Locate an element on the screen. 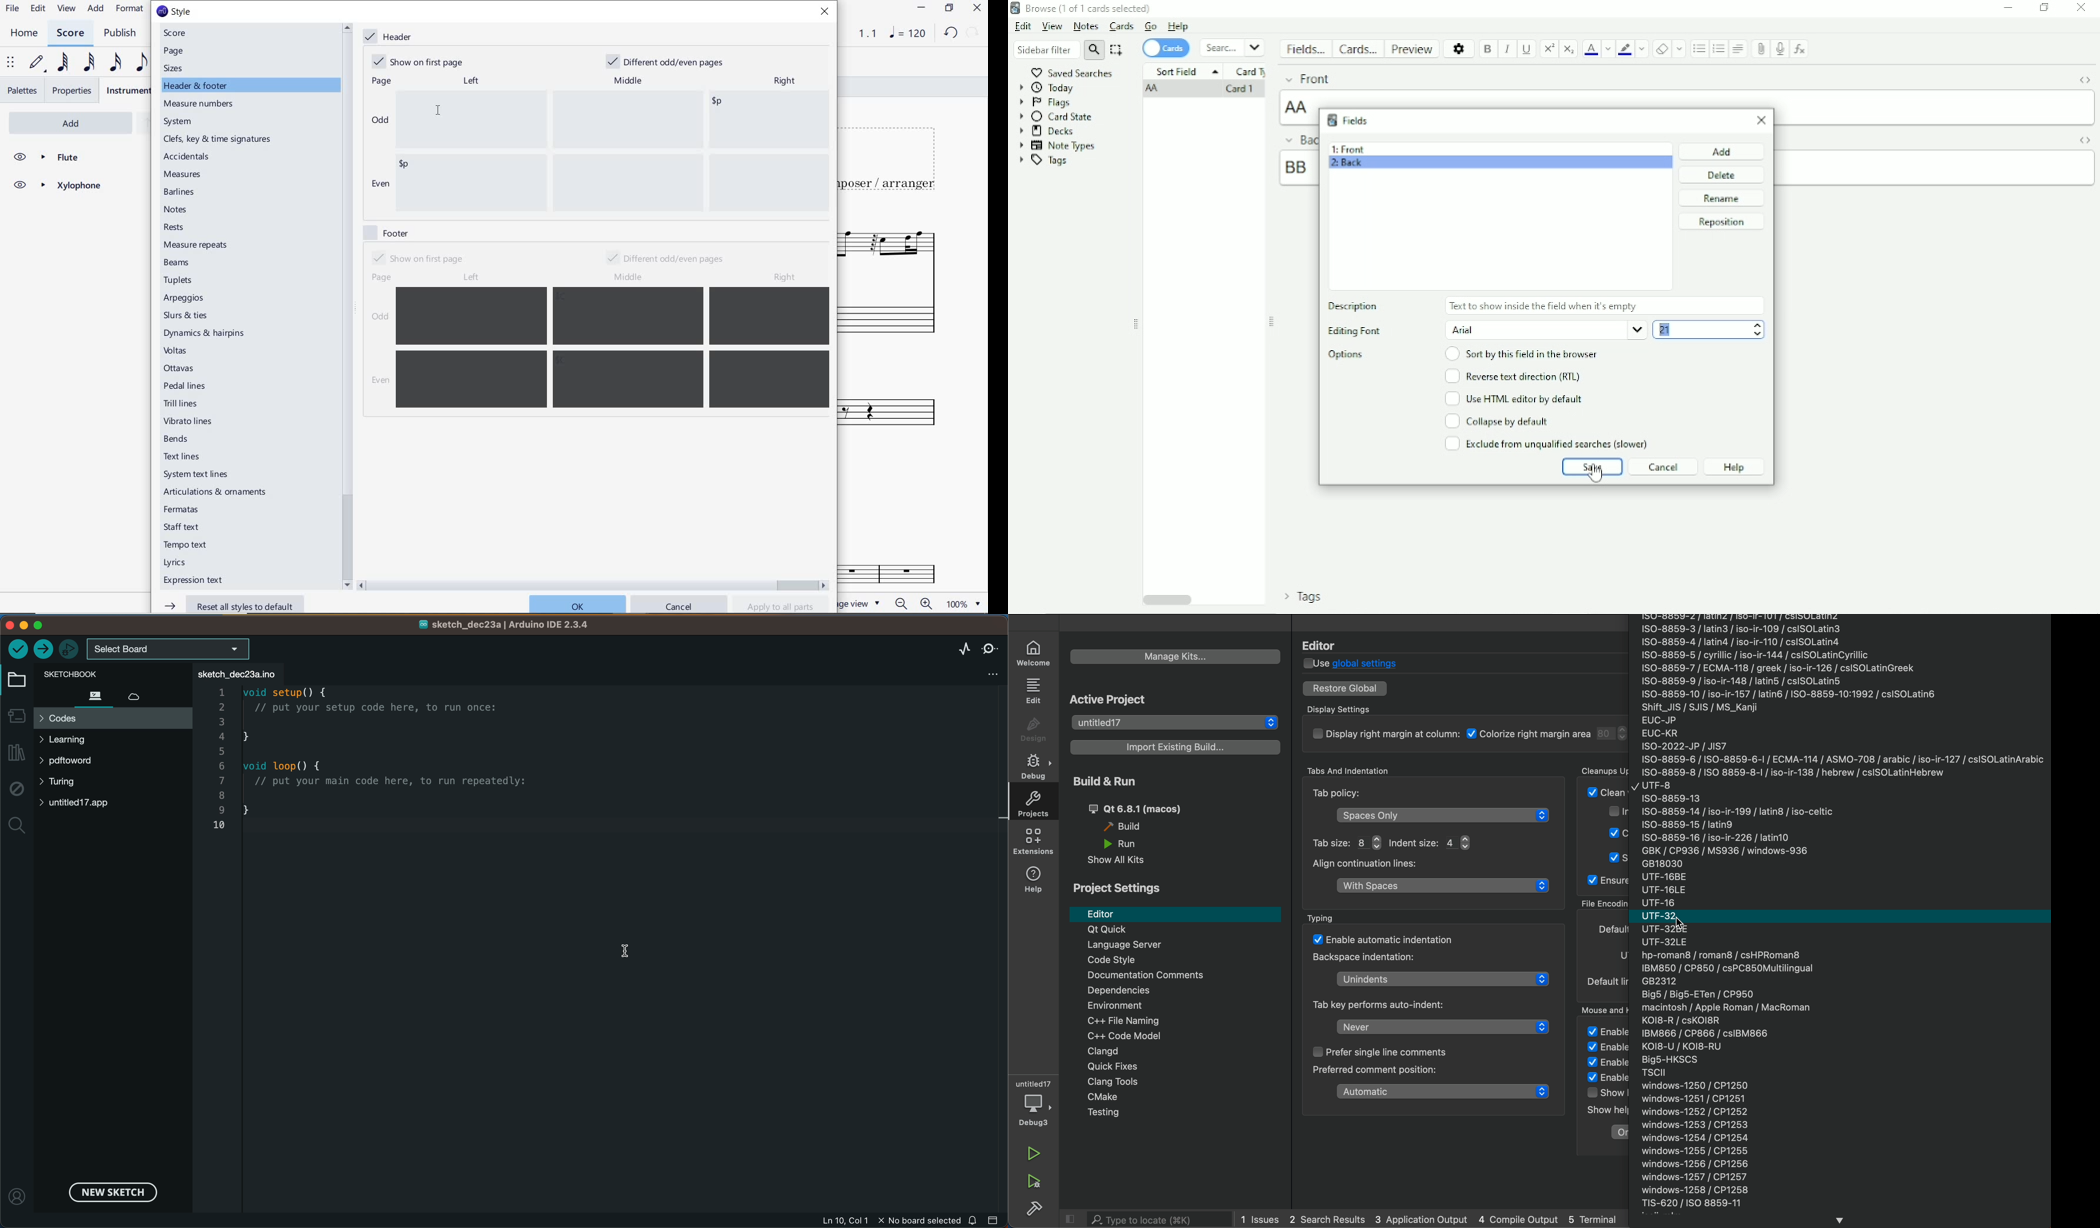  barlines is located at coordinates (181, 193).